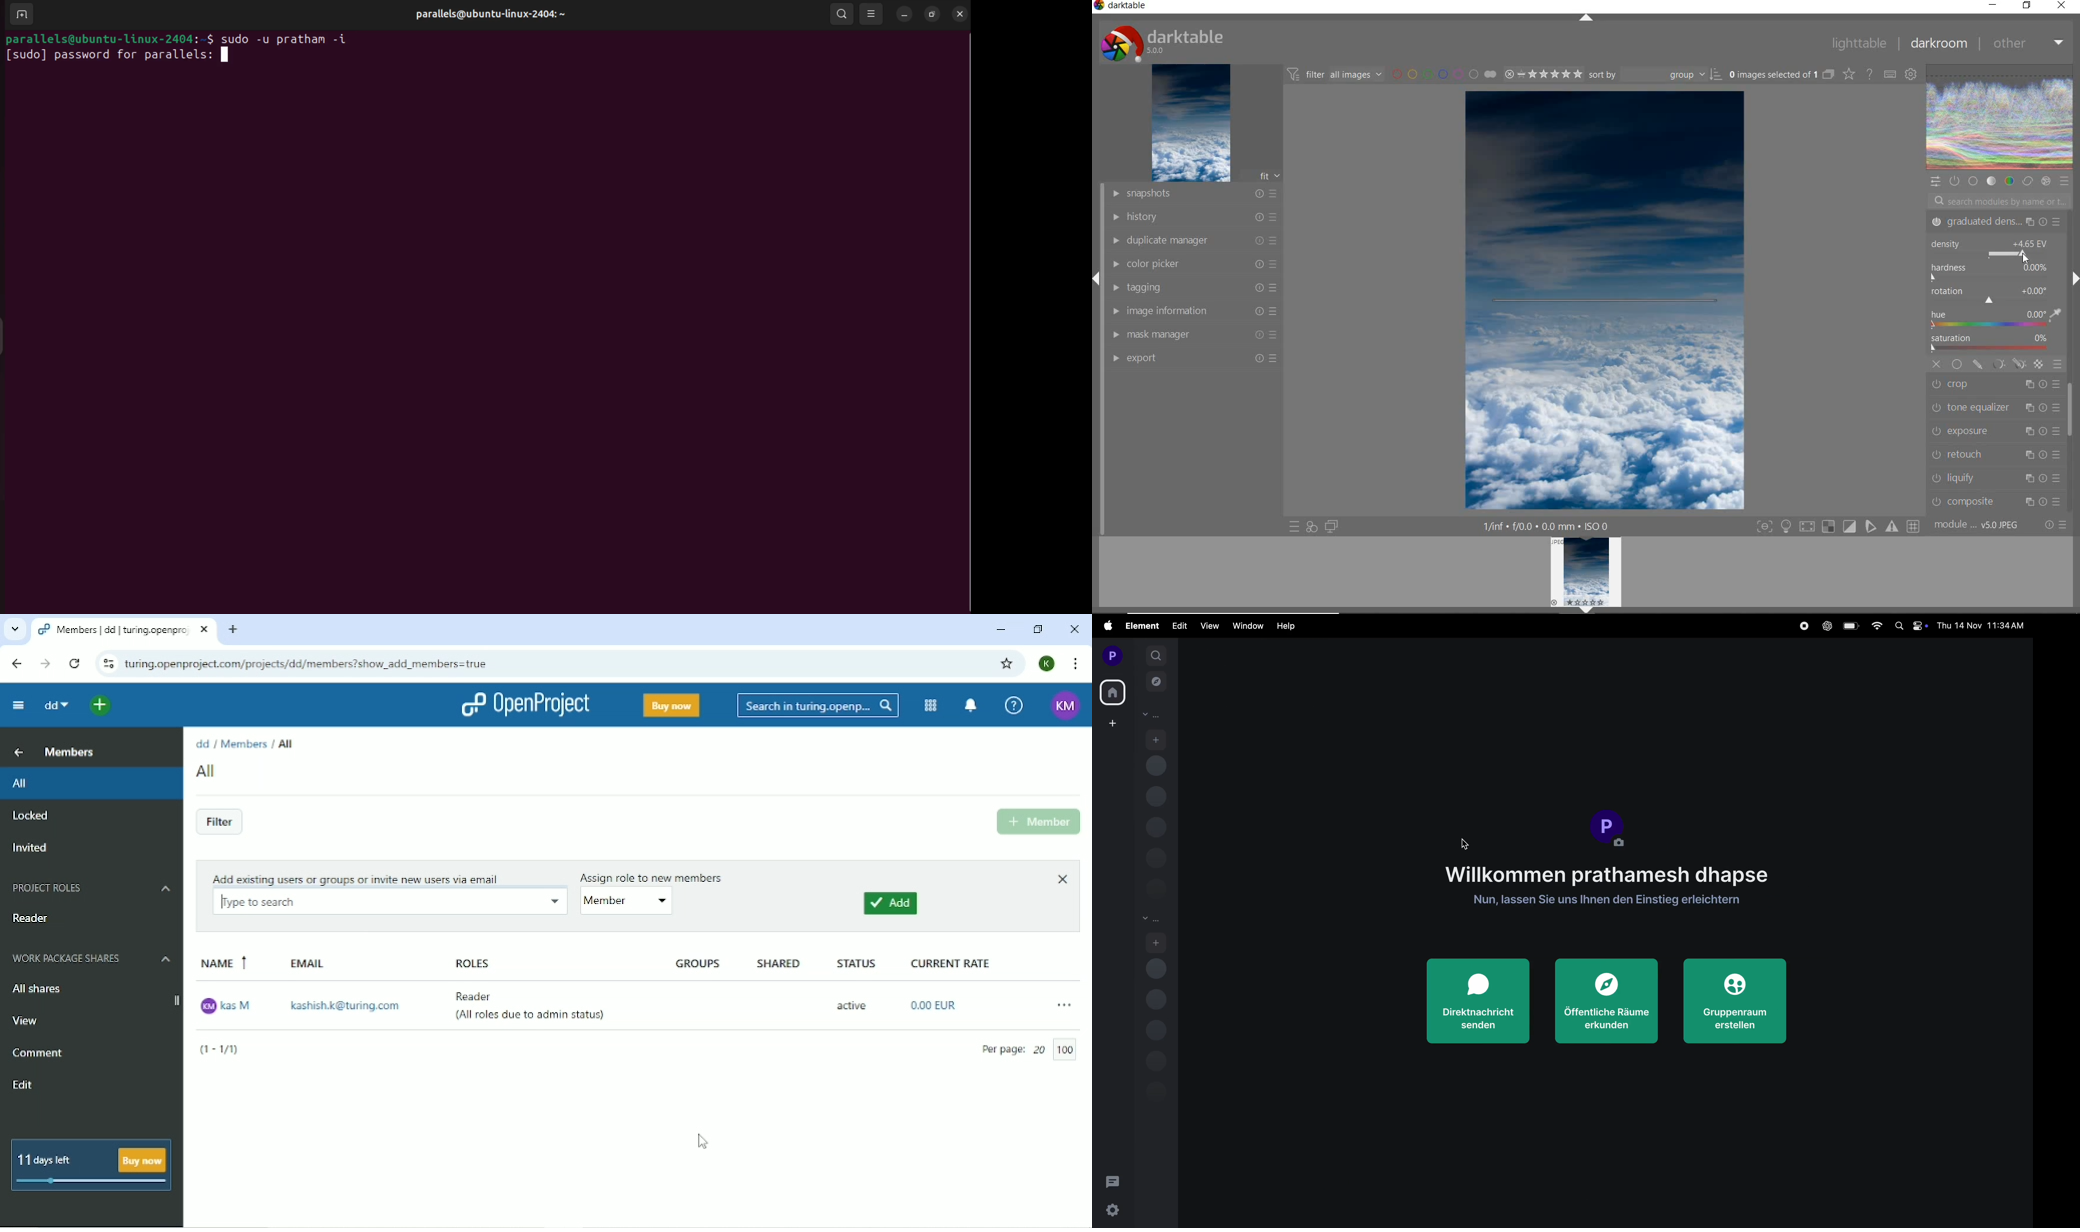 The image size is (2100, 1232). I want to click on OpenProject, so click(527, 704).